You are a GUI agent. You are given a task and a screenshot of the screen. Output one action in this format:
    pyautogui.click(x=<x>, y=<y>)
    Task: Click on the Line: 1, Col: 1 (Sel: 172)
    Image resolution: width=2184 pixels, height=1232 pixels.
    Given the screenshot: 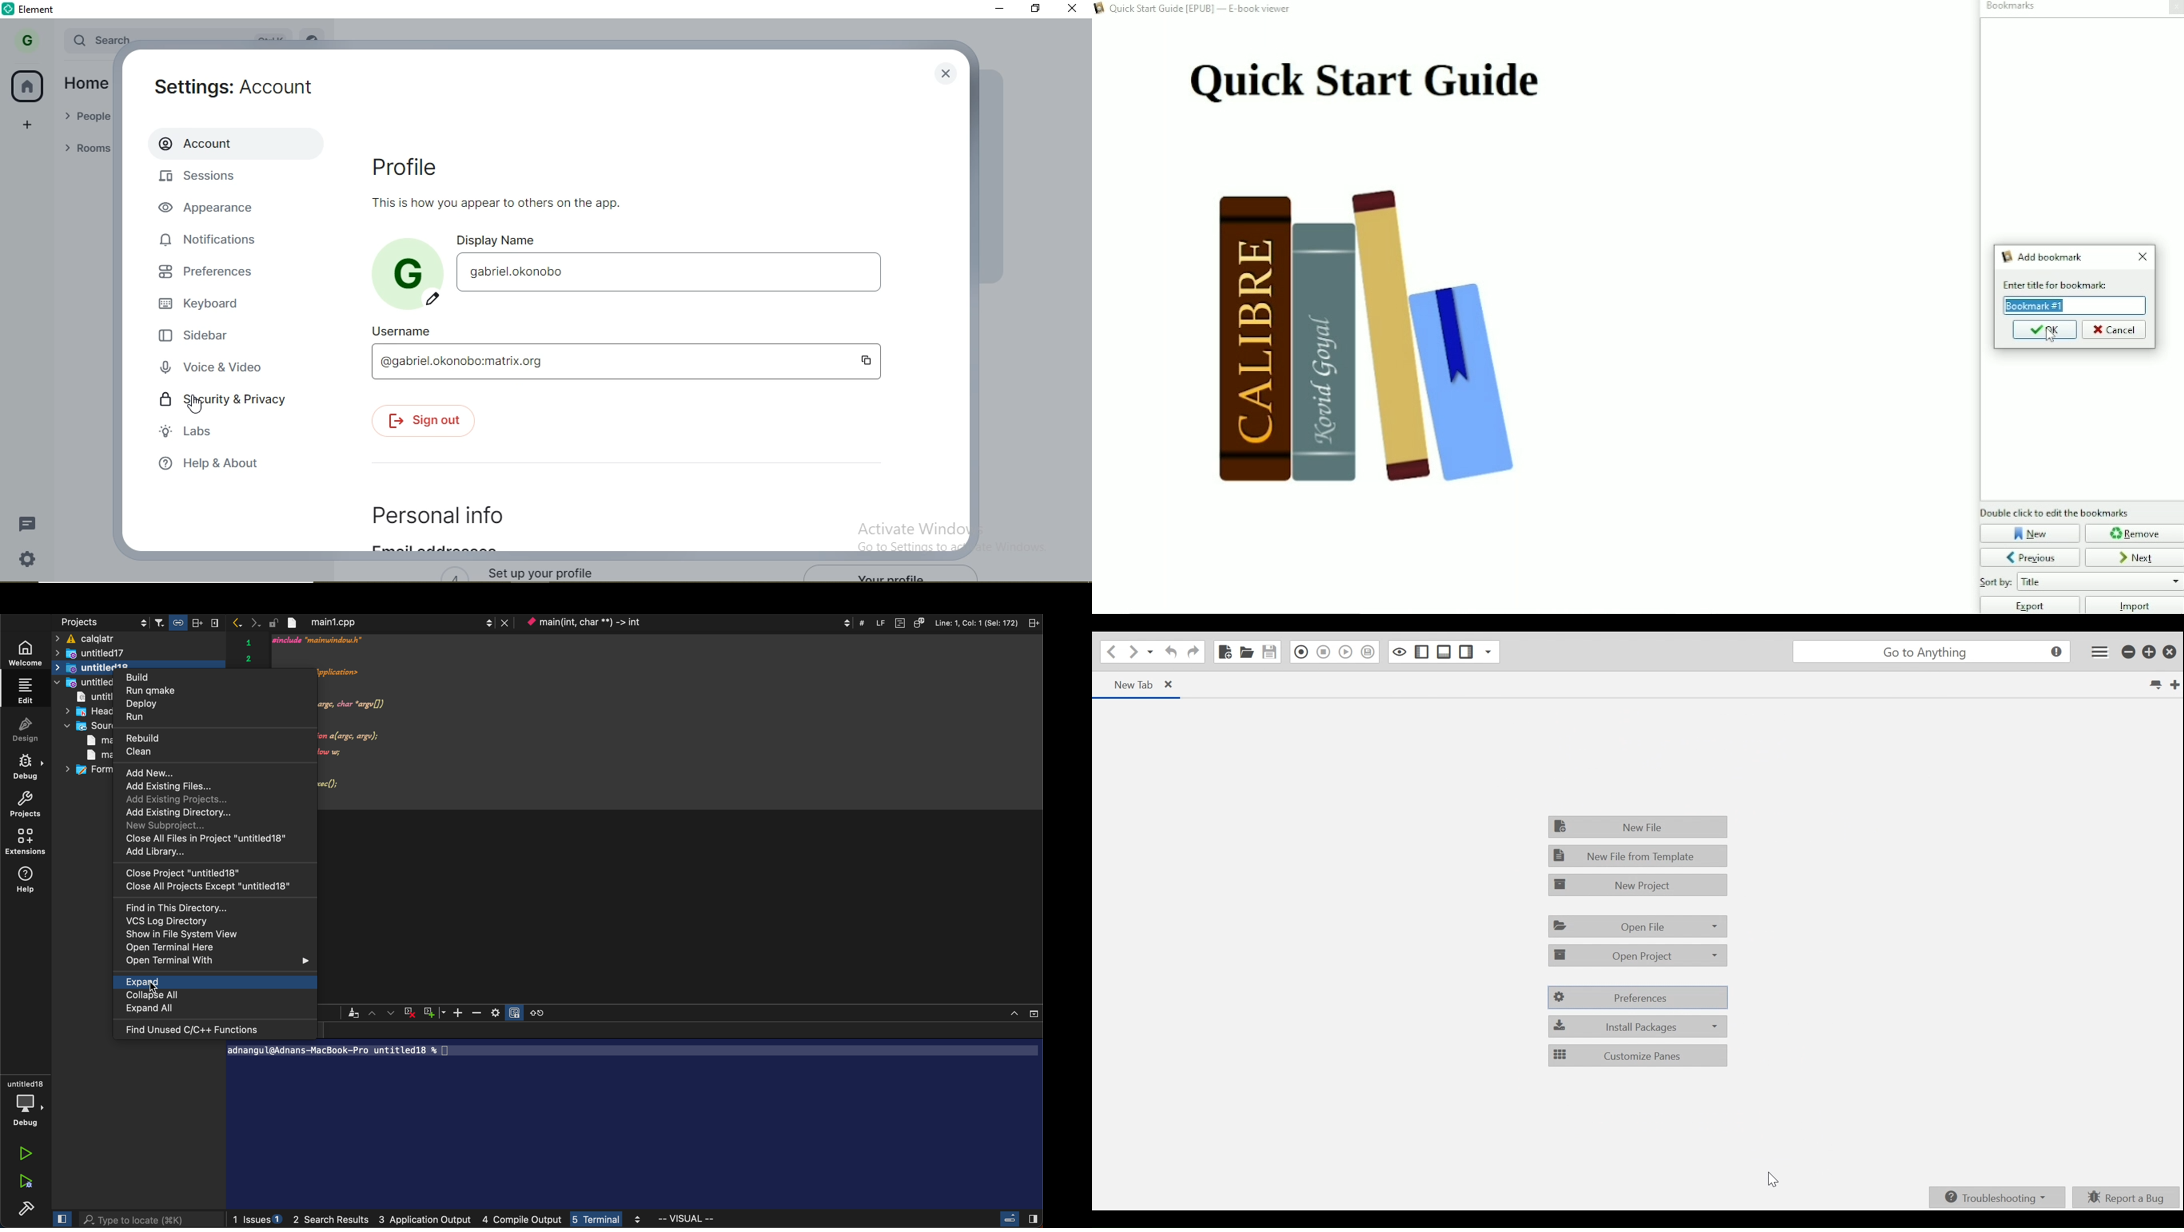 What is the action you would take?
    pyautogui.click(x=977, y=622)
    